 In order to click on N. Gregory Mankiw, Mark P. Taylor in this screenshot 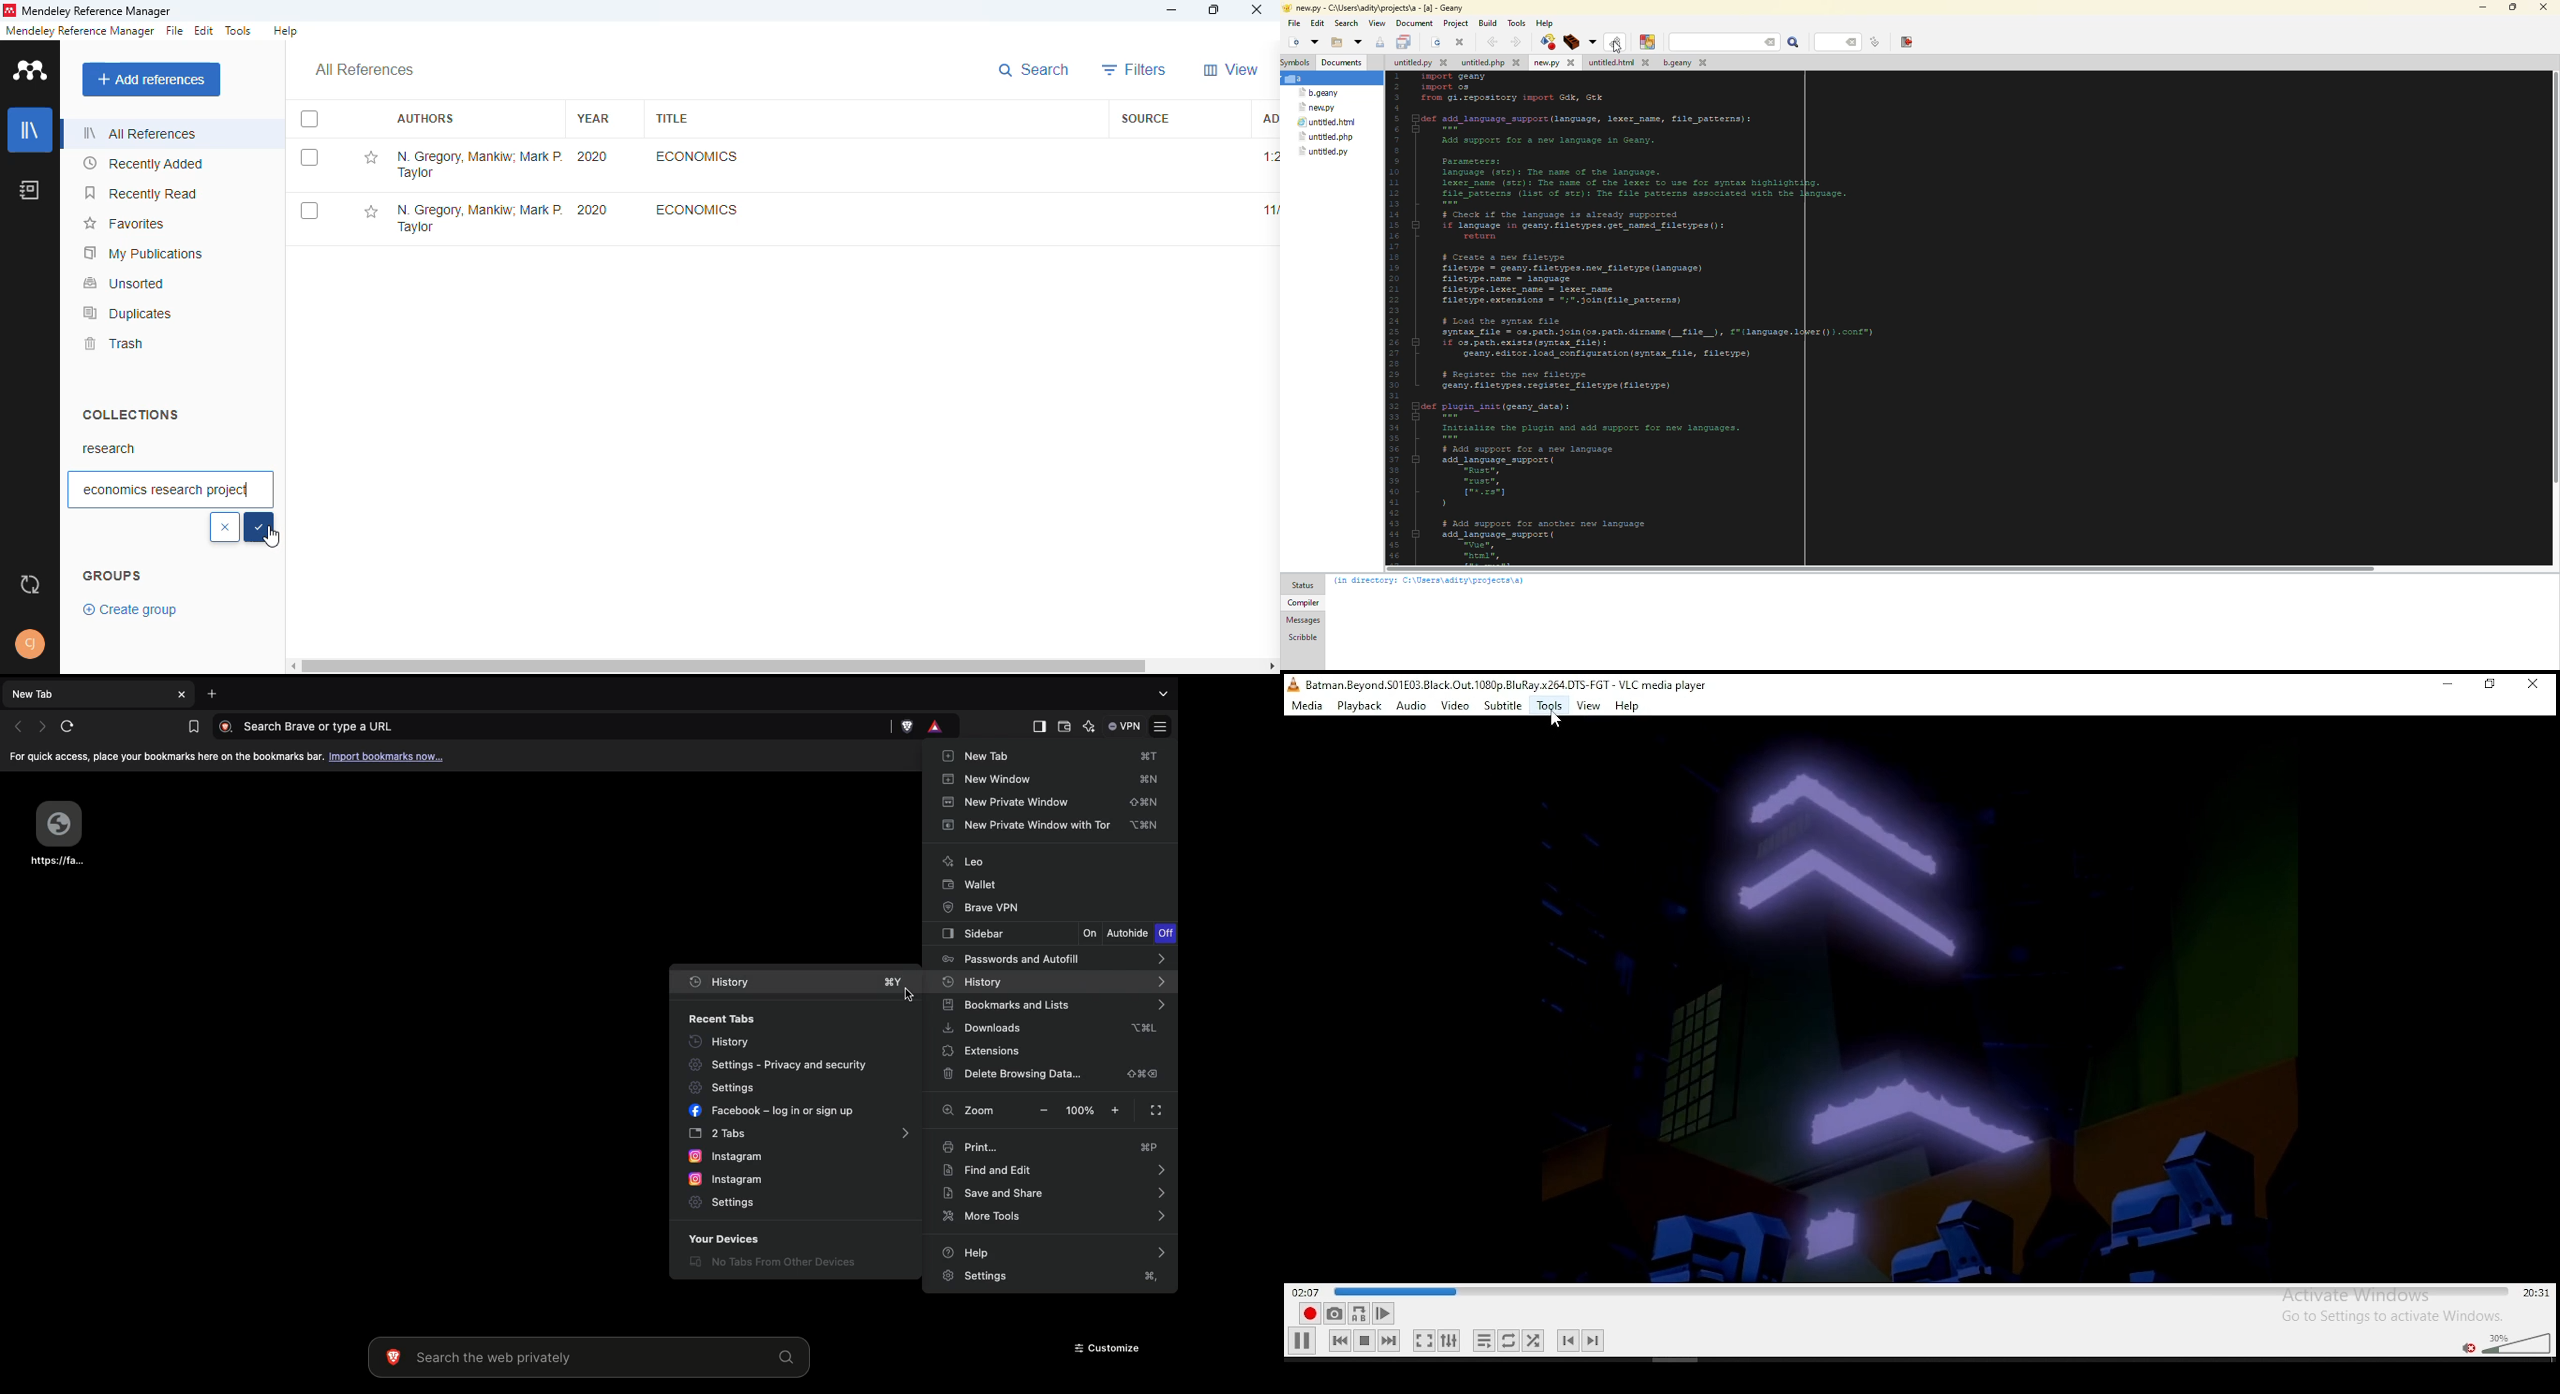, I will do `click(478, 220)`.